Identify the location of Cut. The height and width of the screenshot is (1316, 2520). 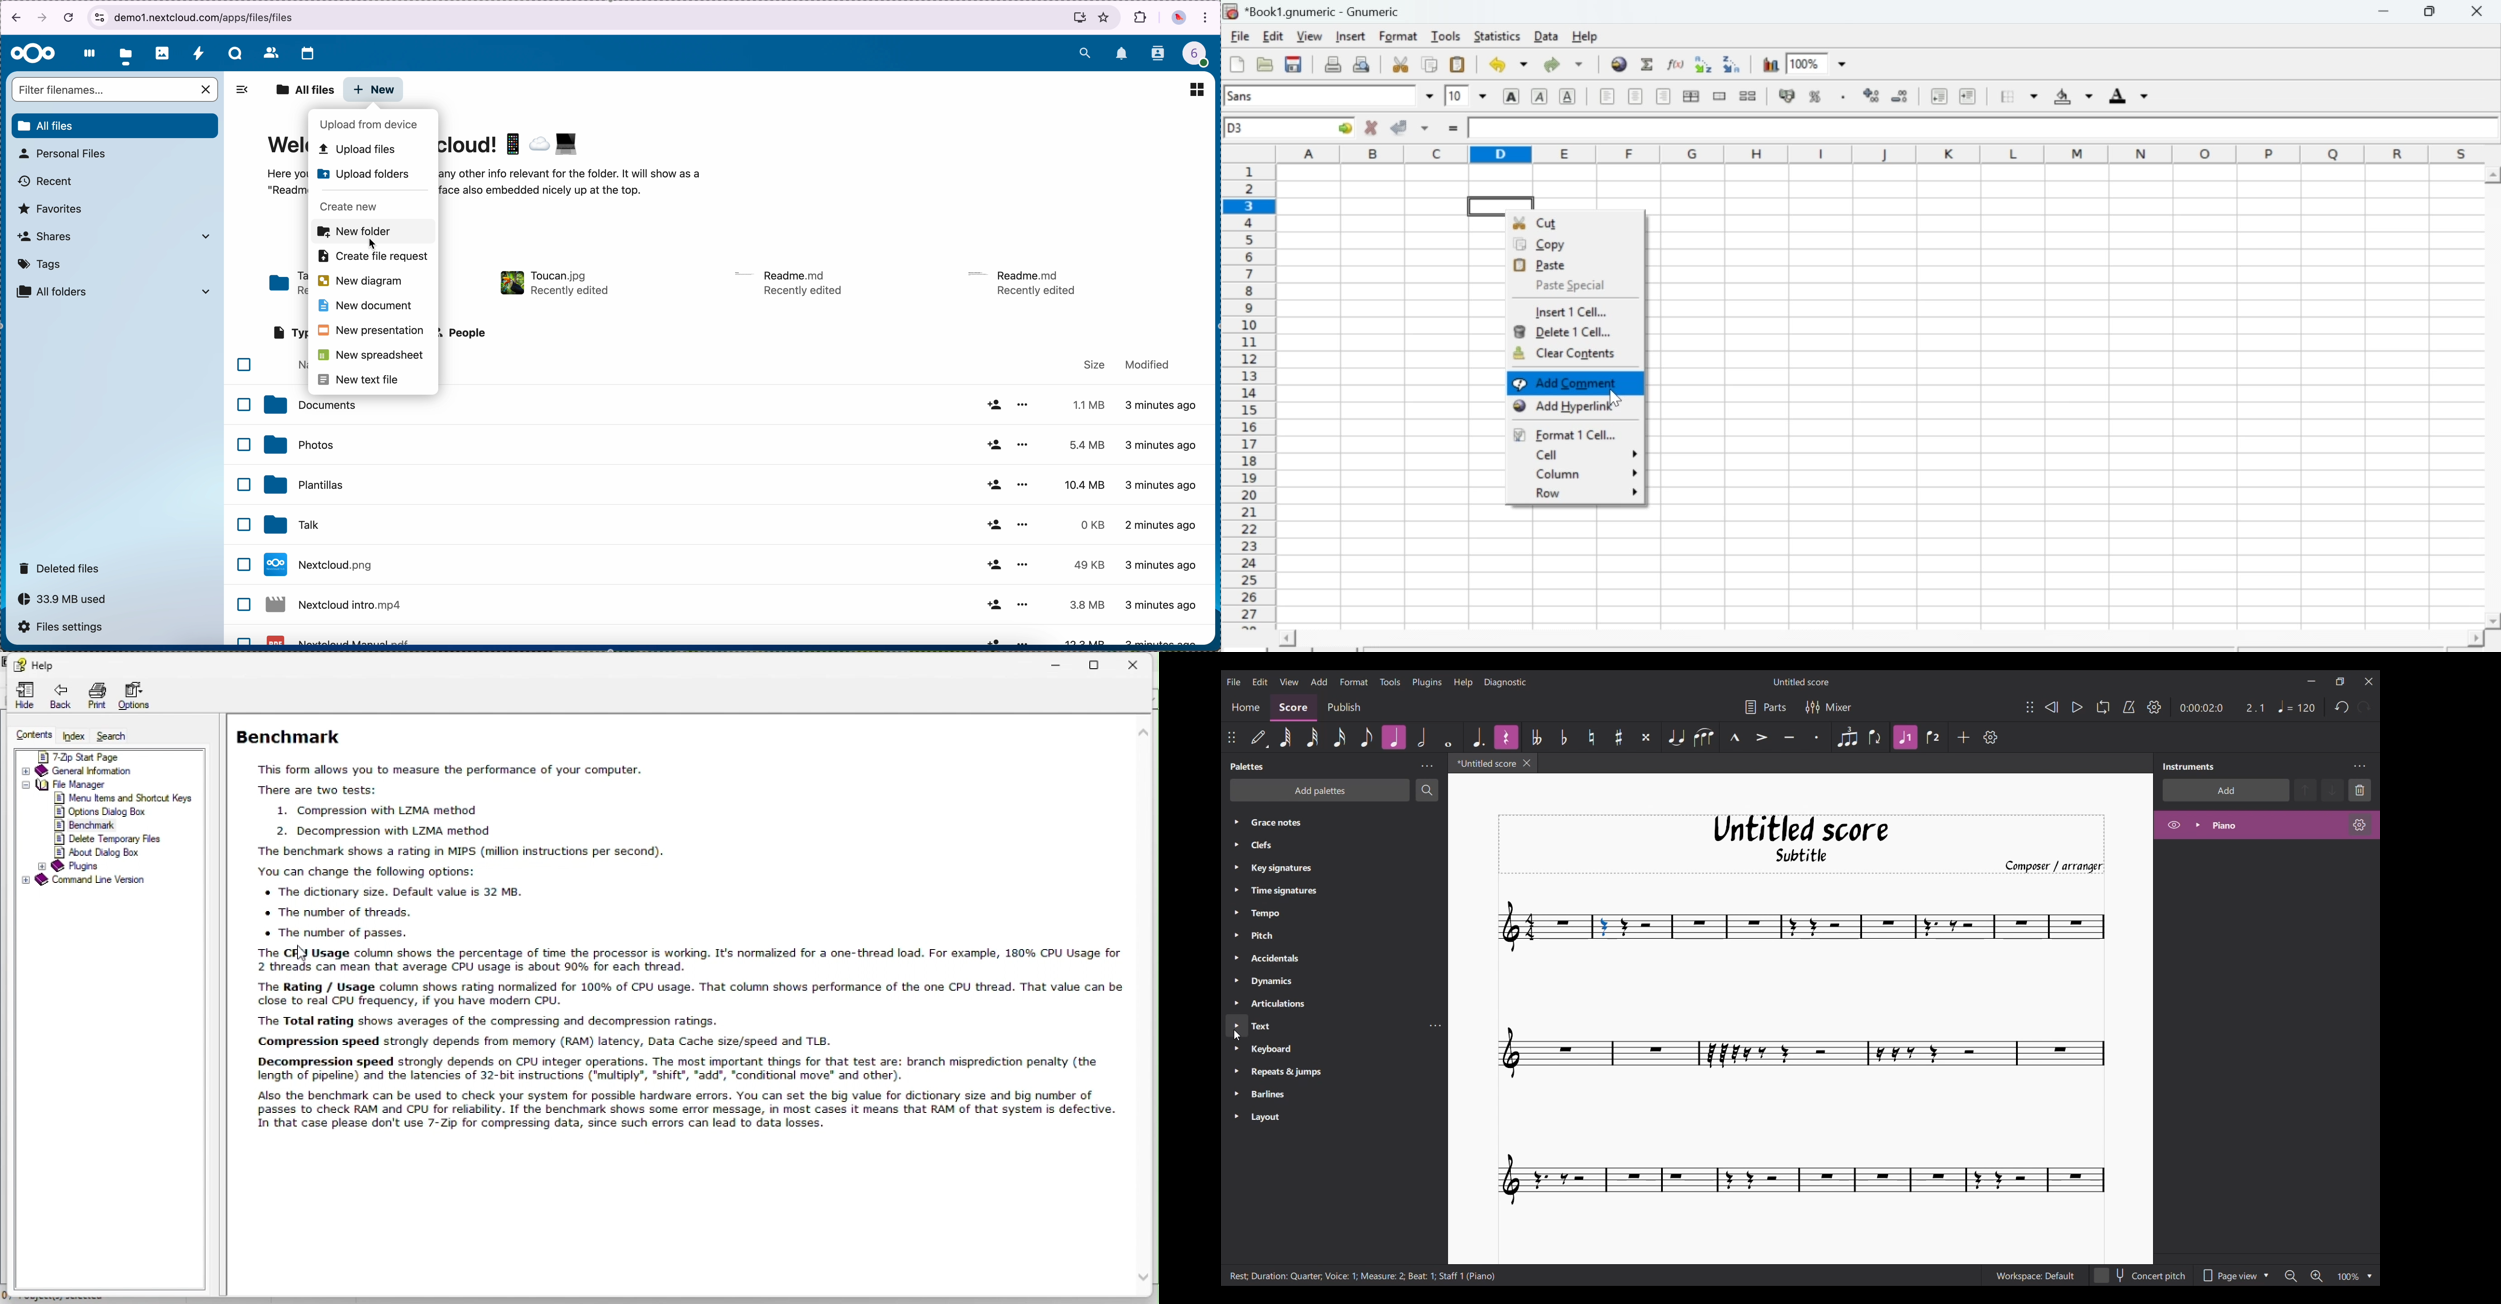
(1551, 222).